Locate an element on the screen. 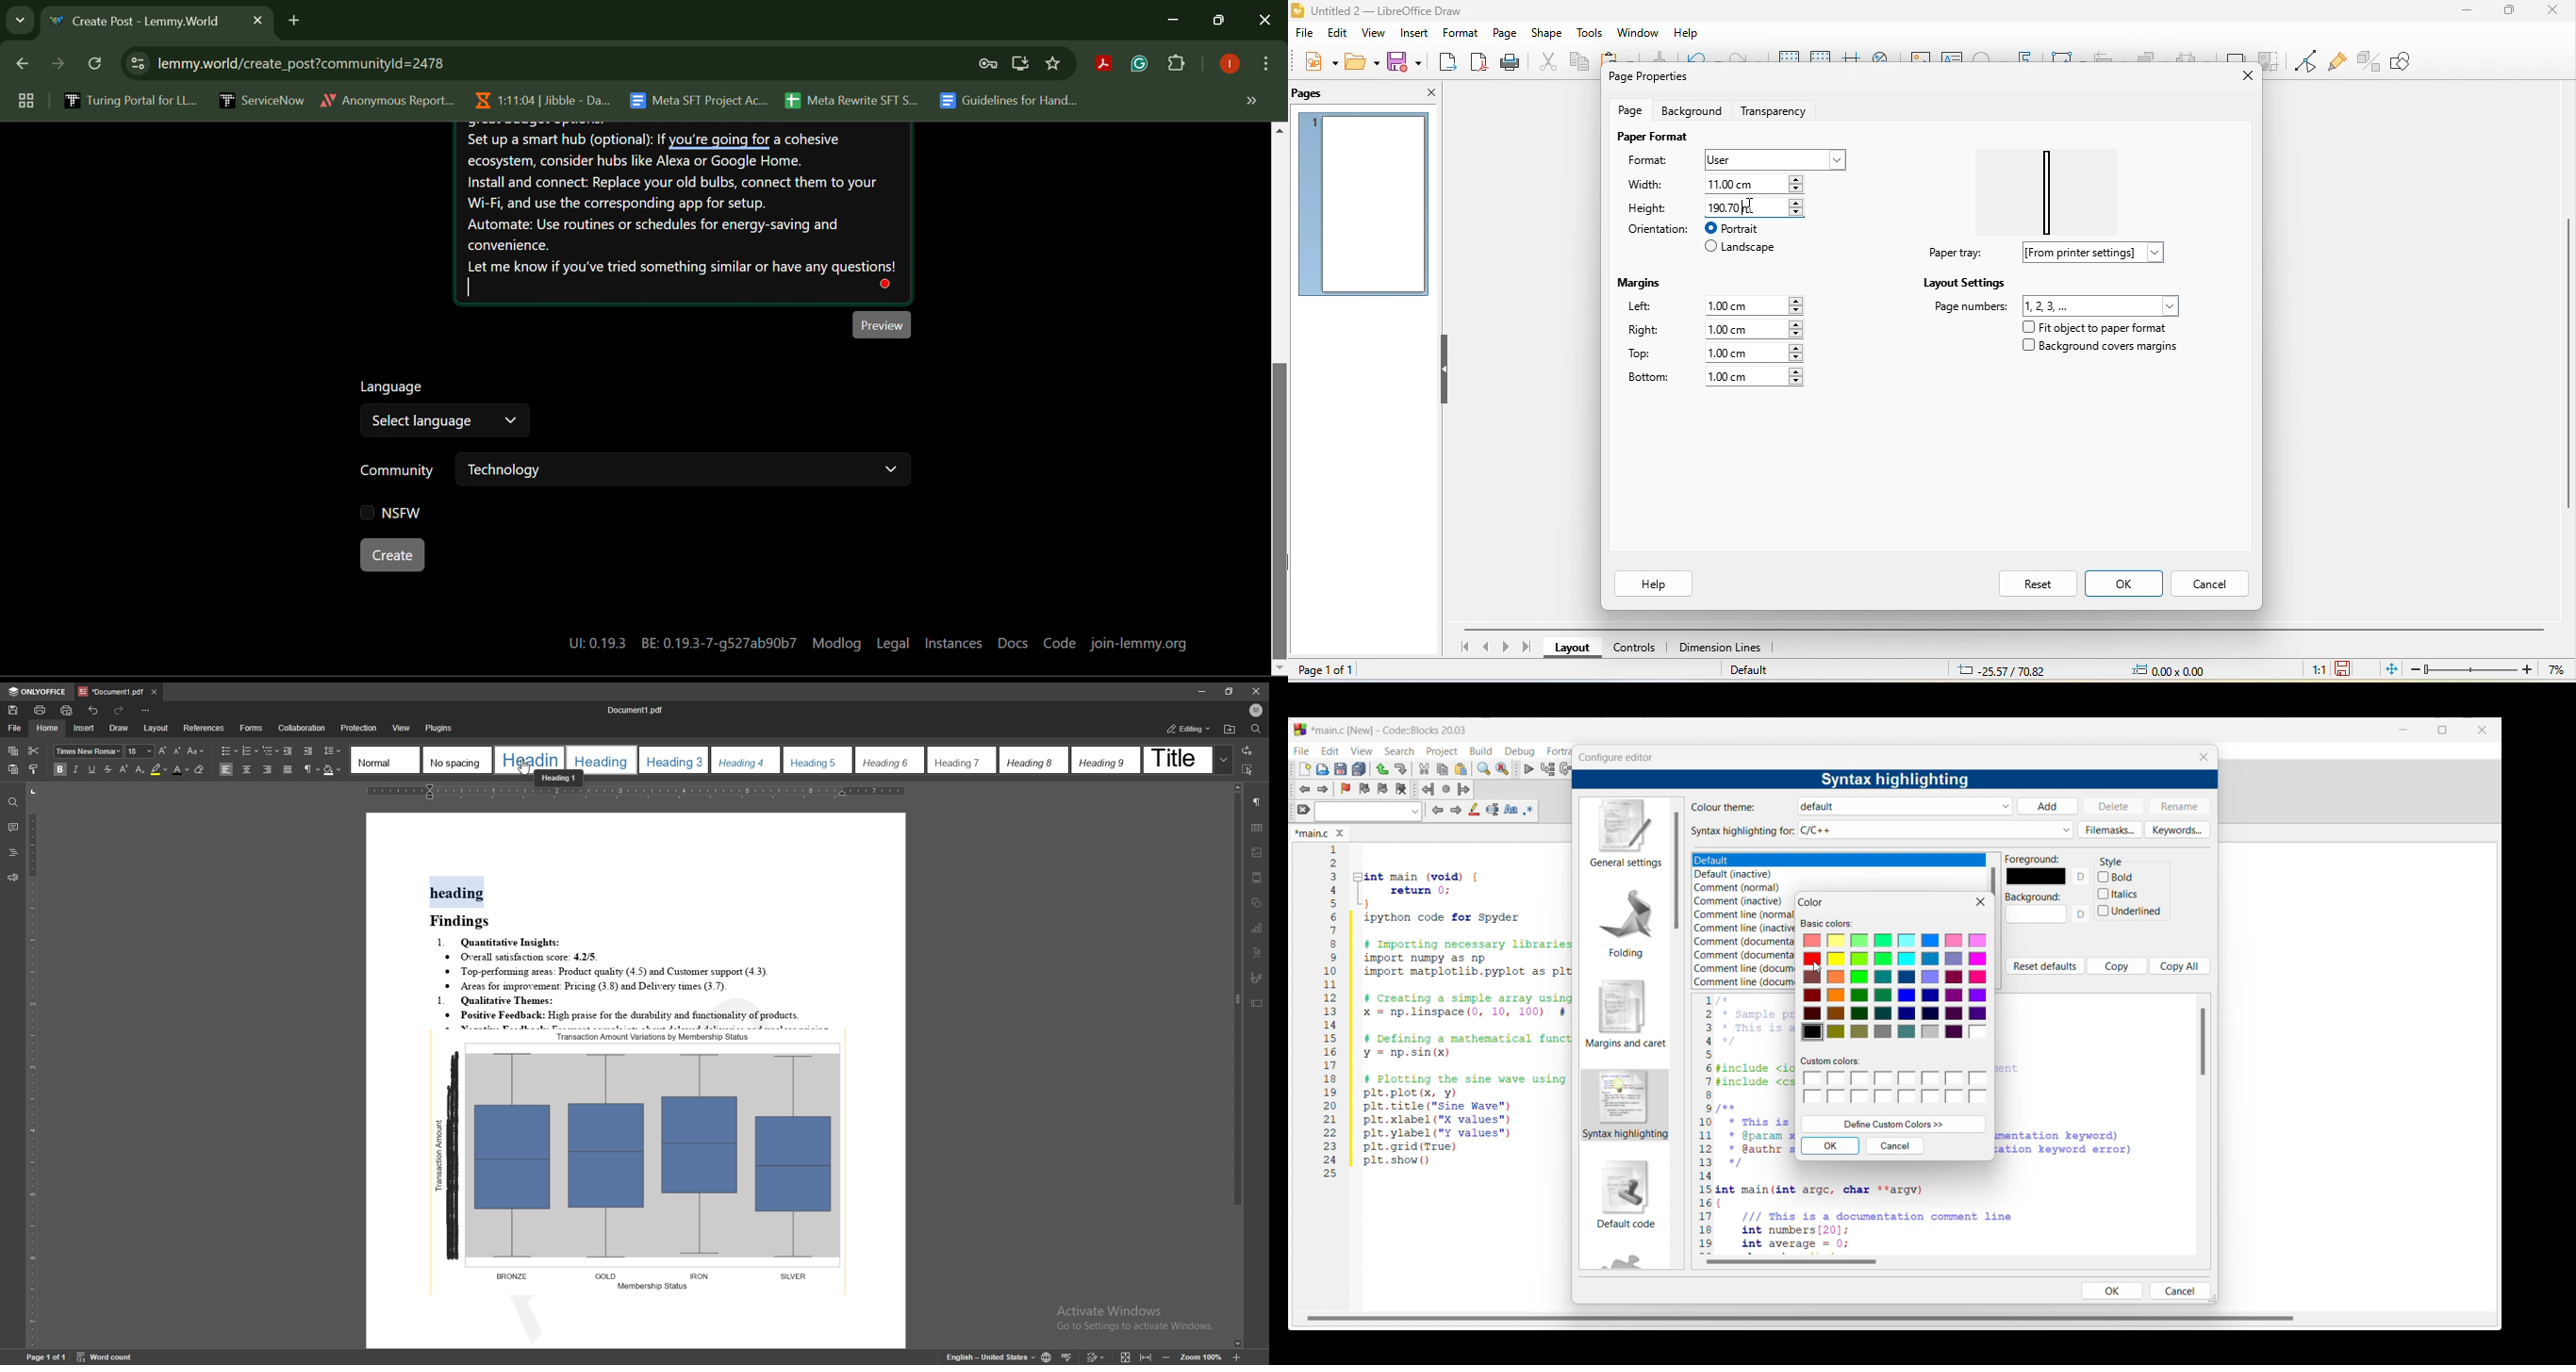 The image size is (2576, 1372). close is located at coordinates (2551, 10).